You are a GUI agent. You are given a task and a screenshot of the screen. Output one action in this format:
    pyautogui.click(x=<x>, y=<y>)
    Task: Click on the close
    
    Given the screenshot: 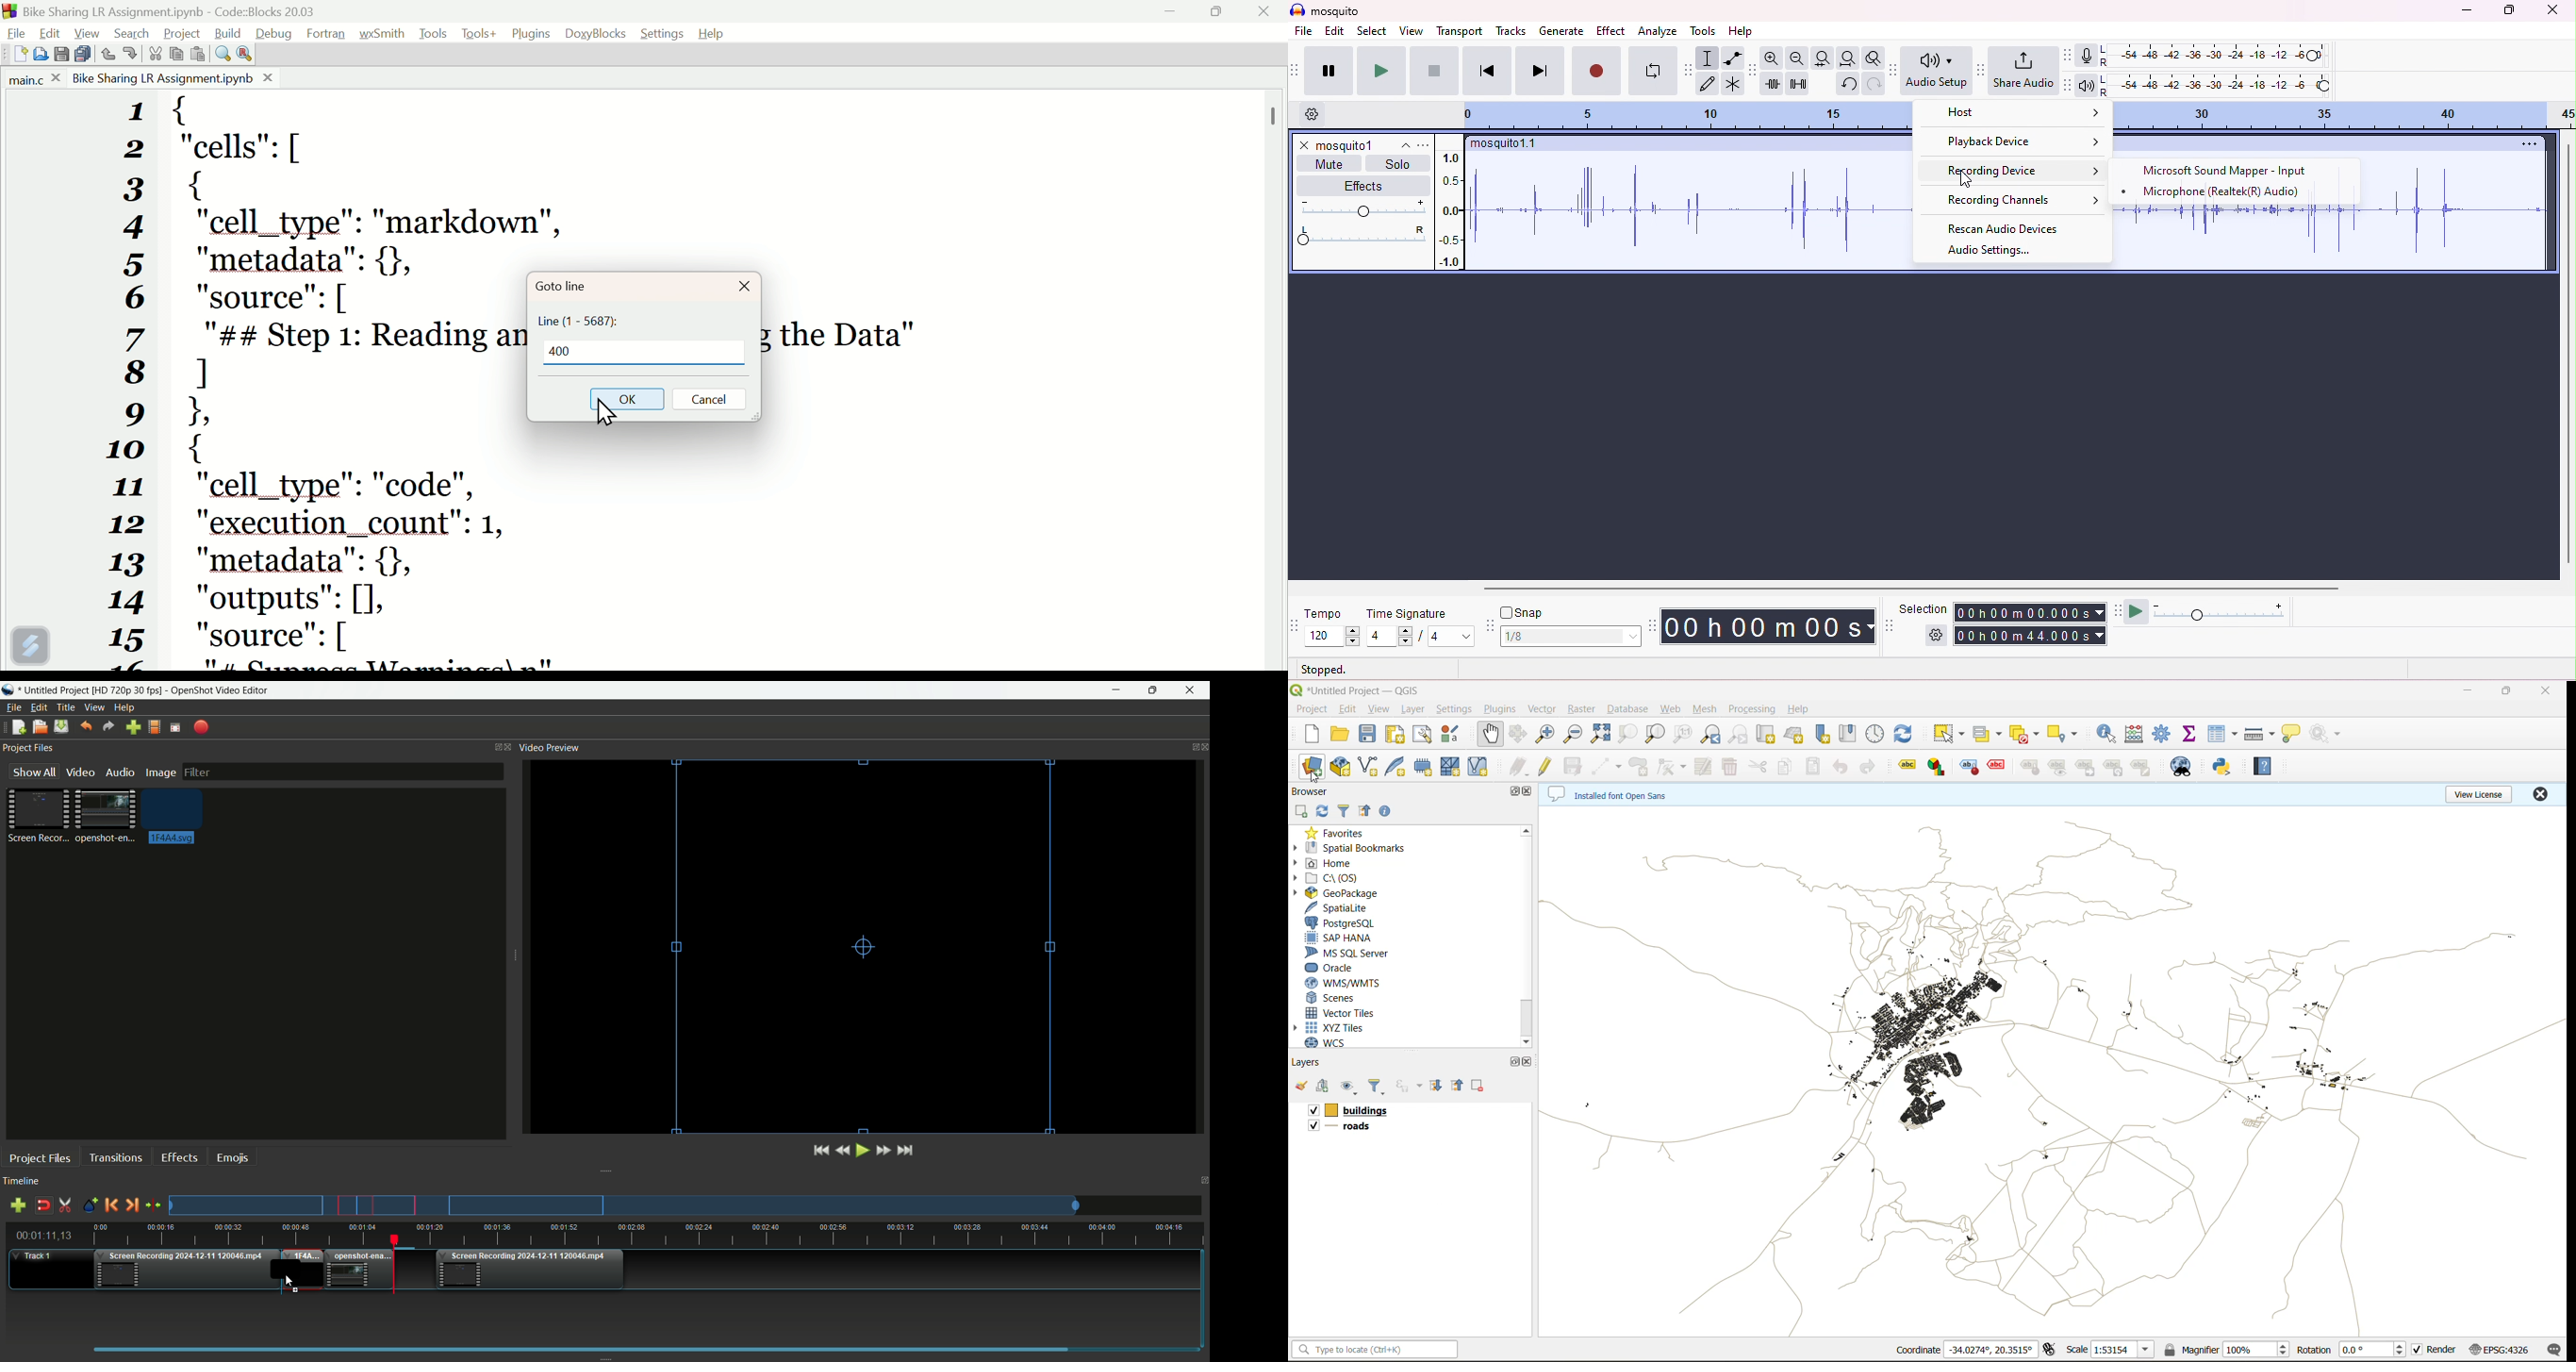 What is the action you would take?
    pyautogui.click(x=2547, y=691)
    